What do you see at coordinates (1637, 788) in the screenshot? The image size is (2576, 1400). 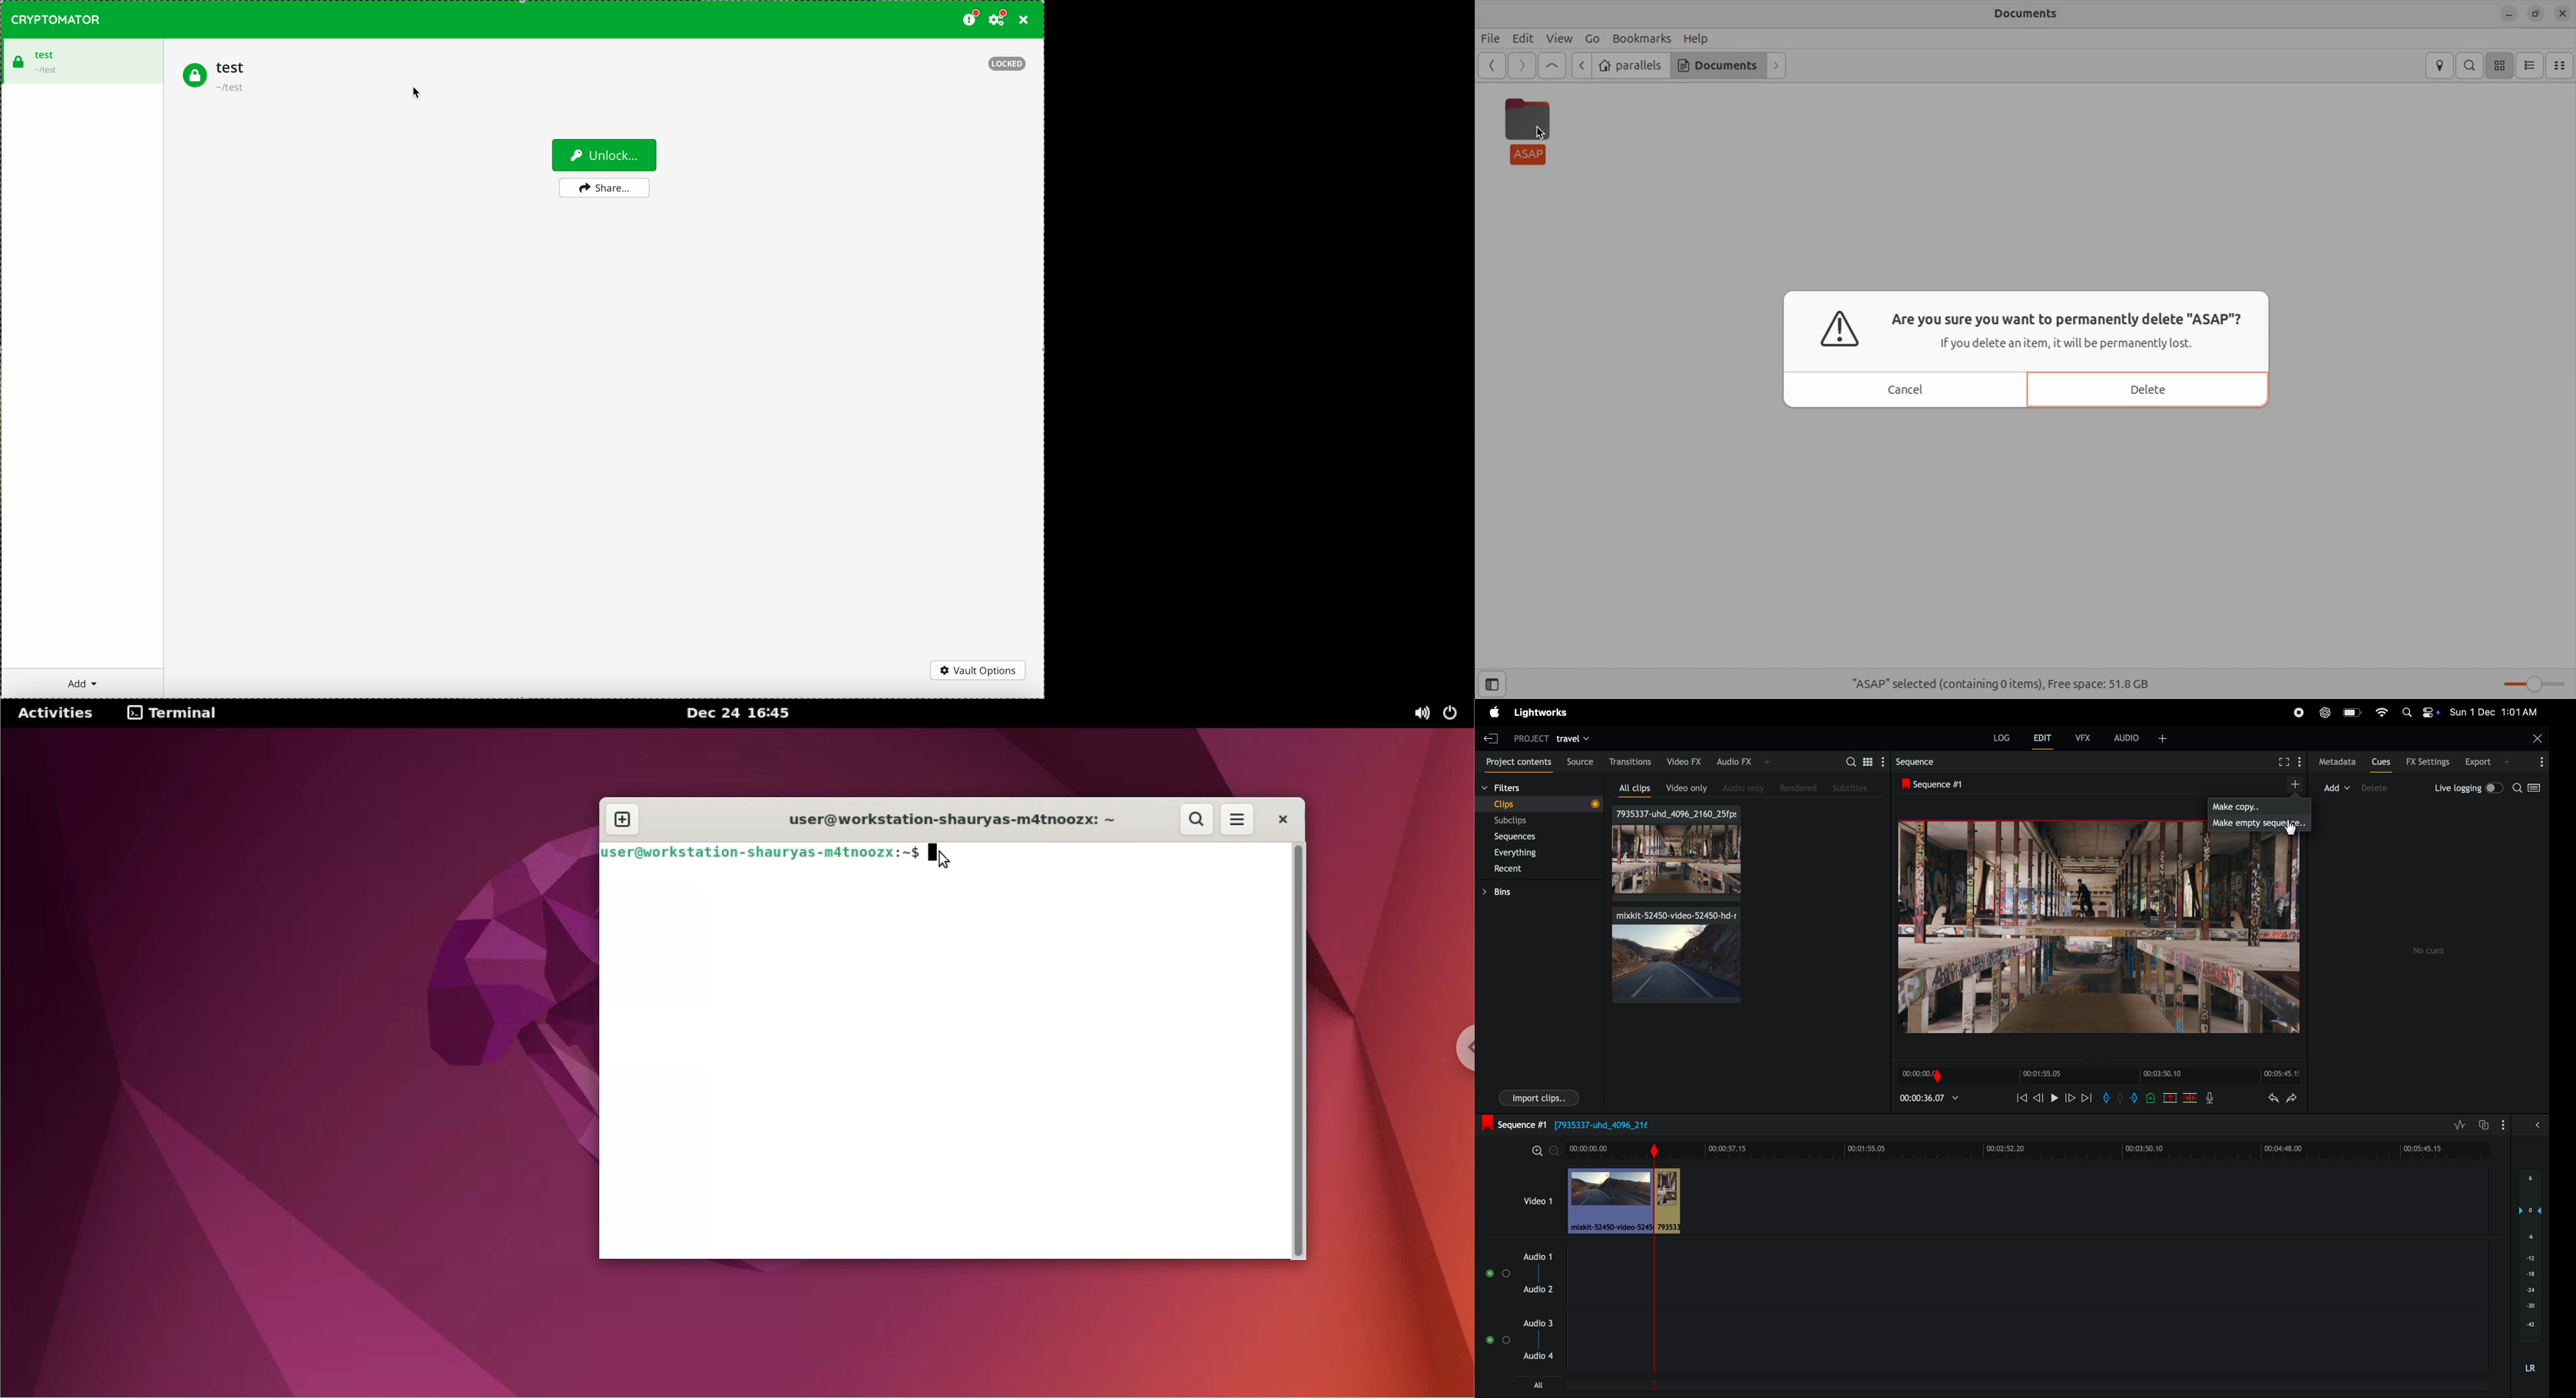 I see `all clips` at bounding box center [1637, 788].